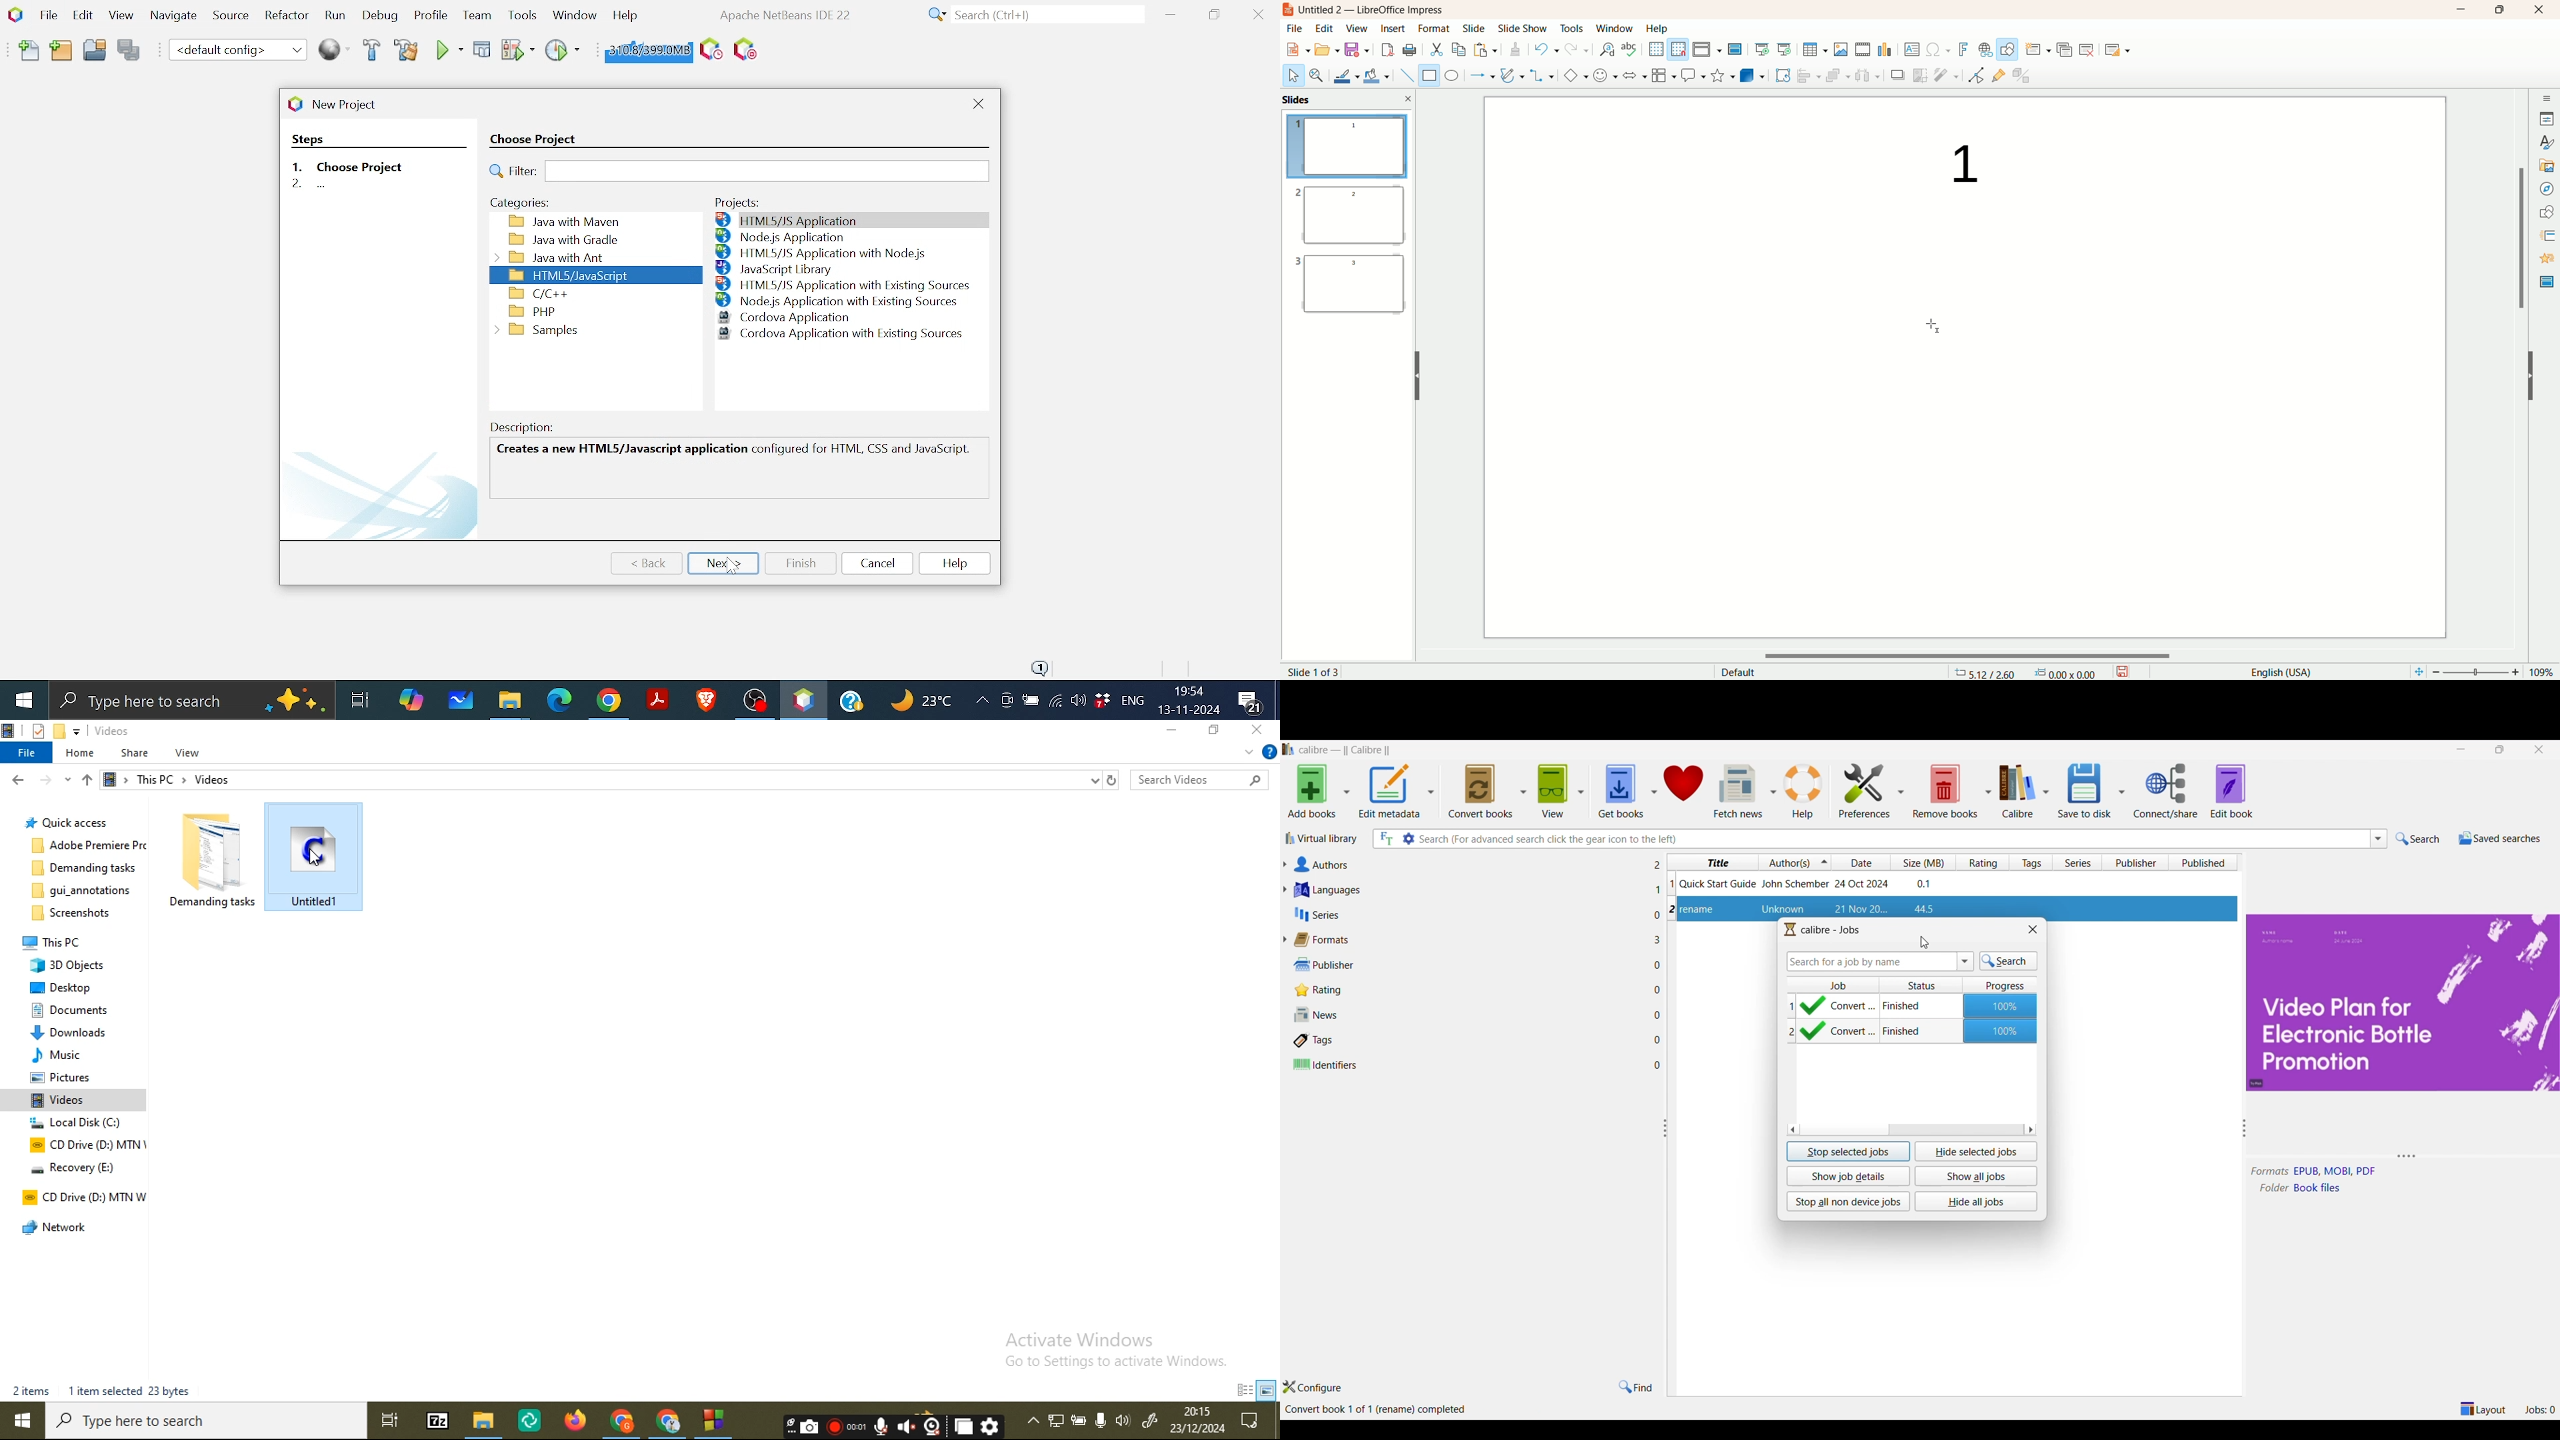  Describe the element at coordinates (1429, 791) in the screenshot. I see `` at that location.